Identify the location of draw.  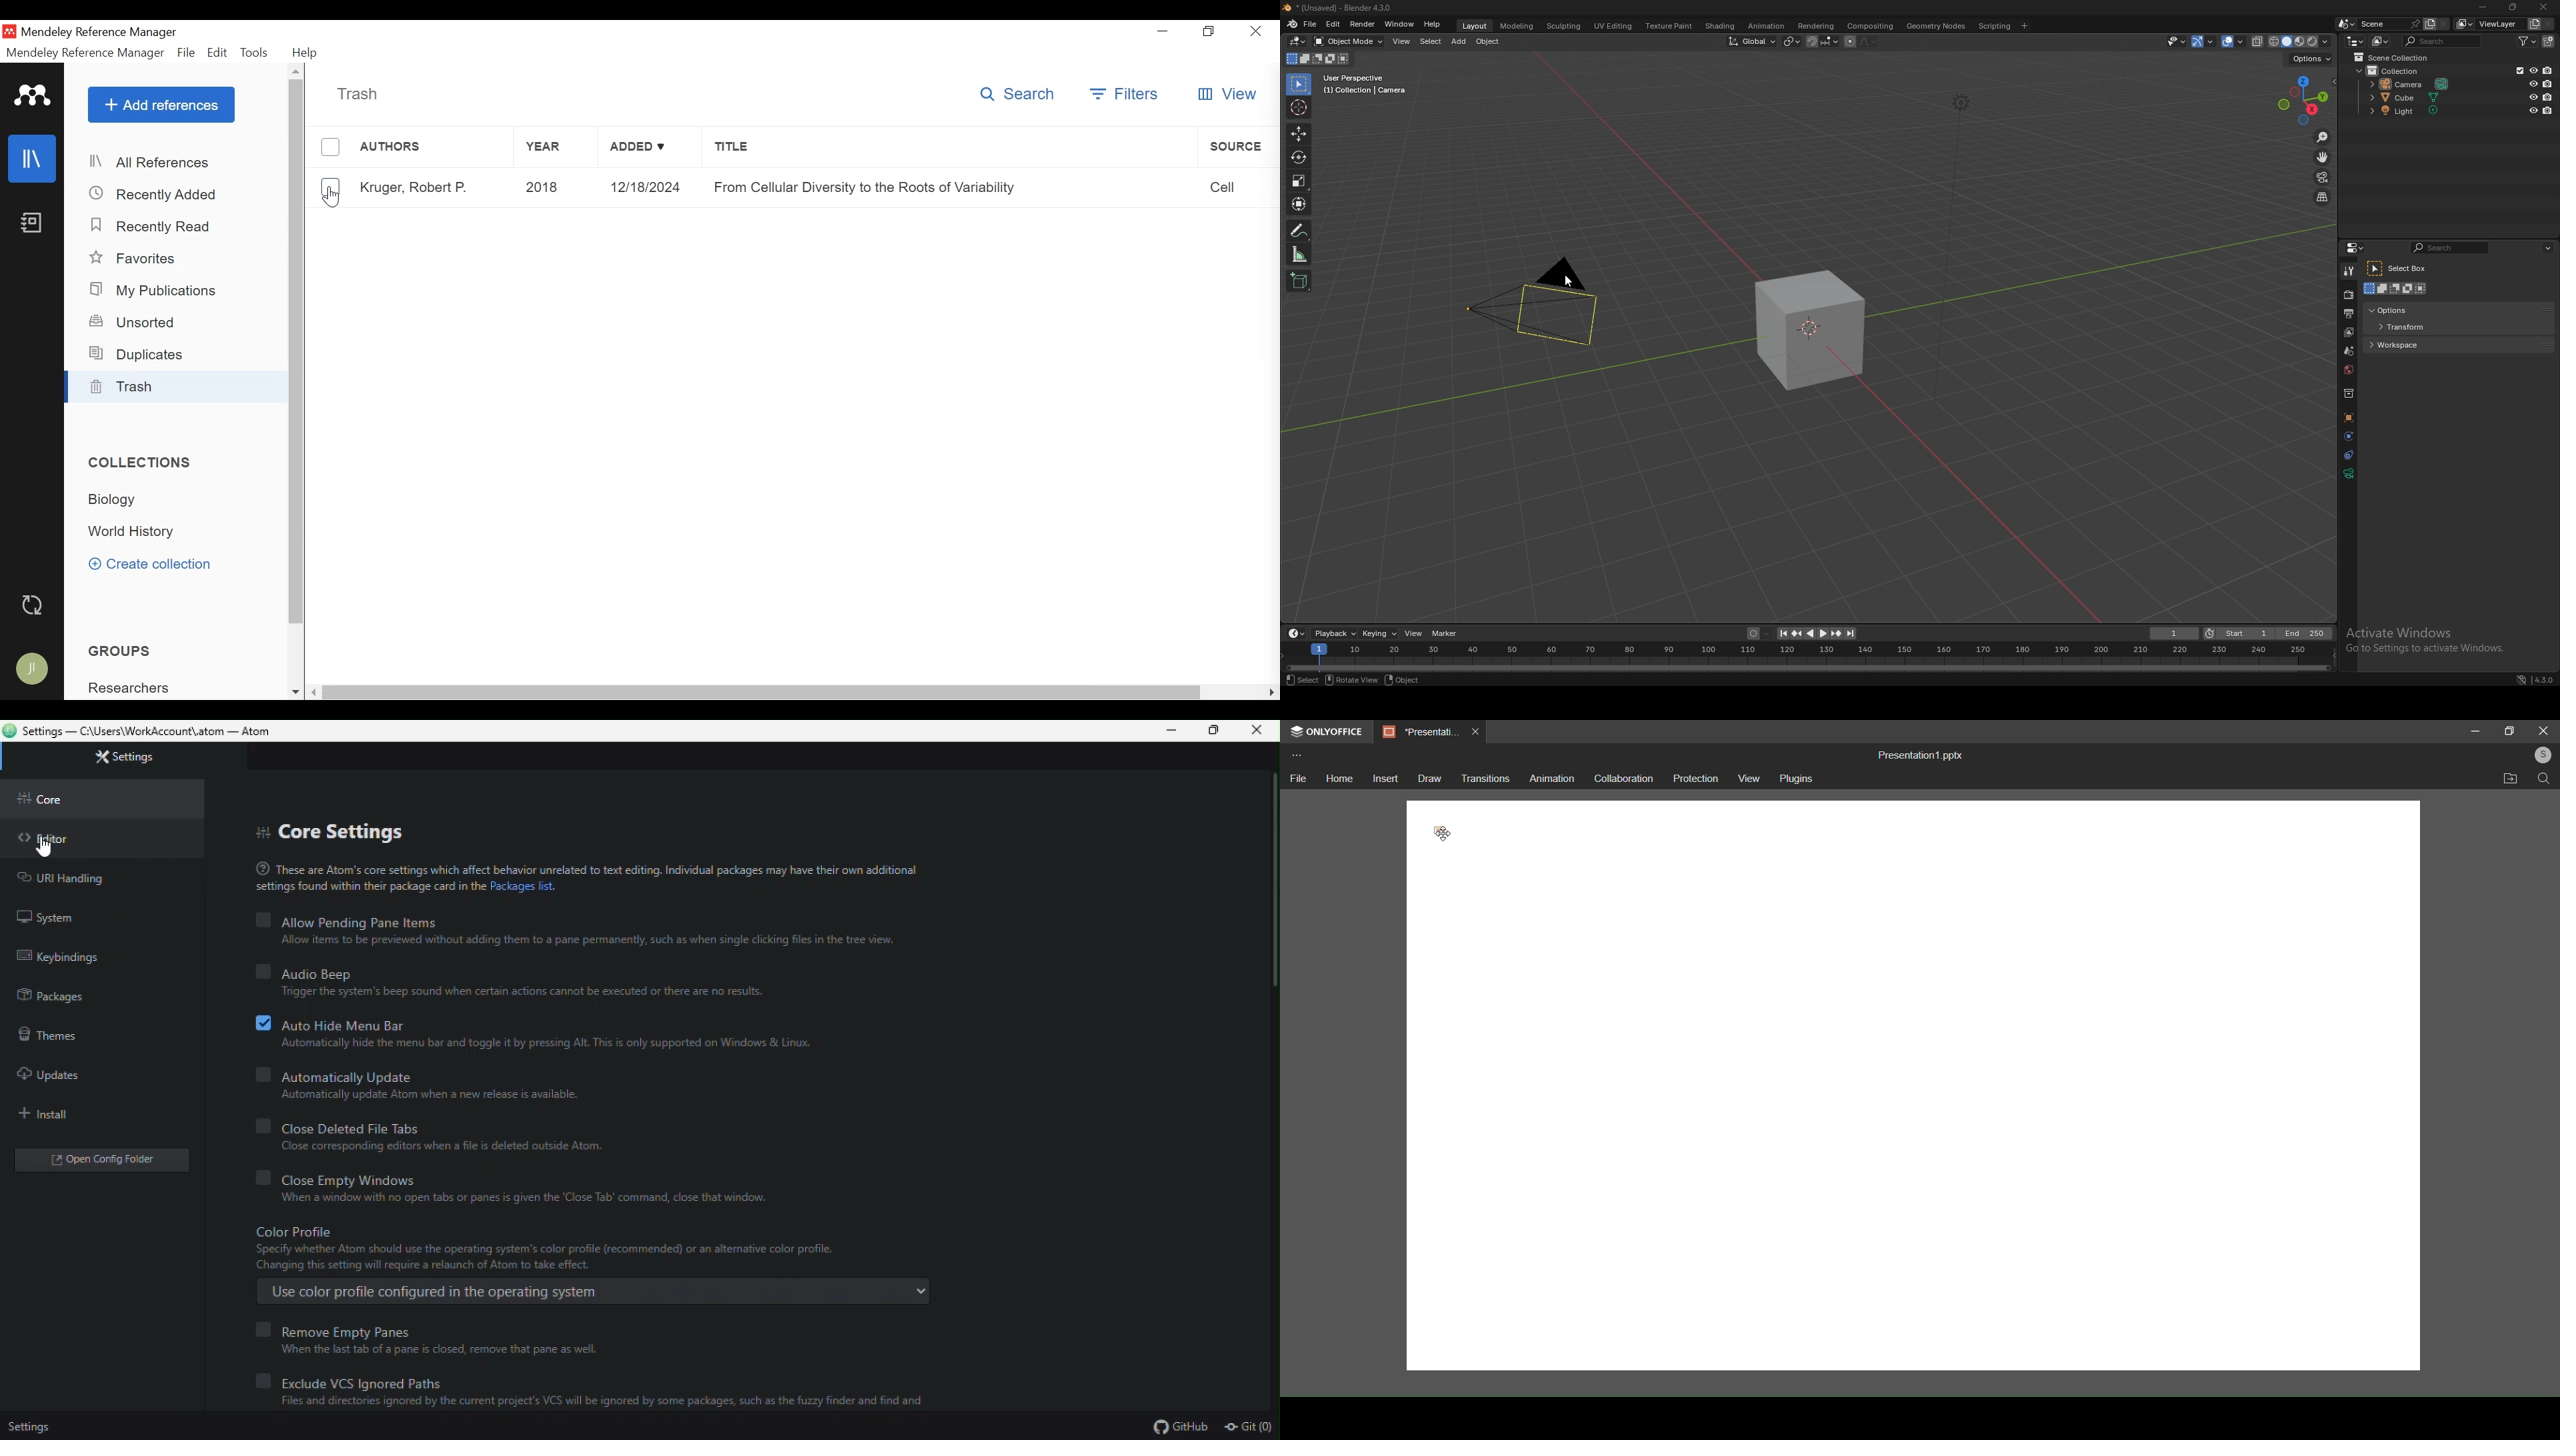
(1428, 779).